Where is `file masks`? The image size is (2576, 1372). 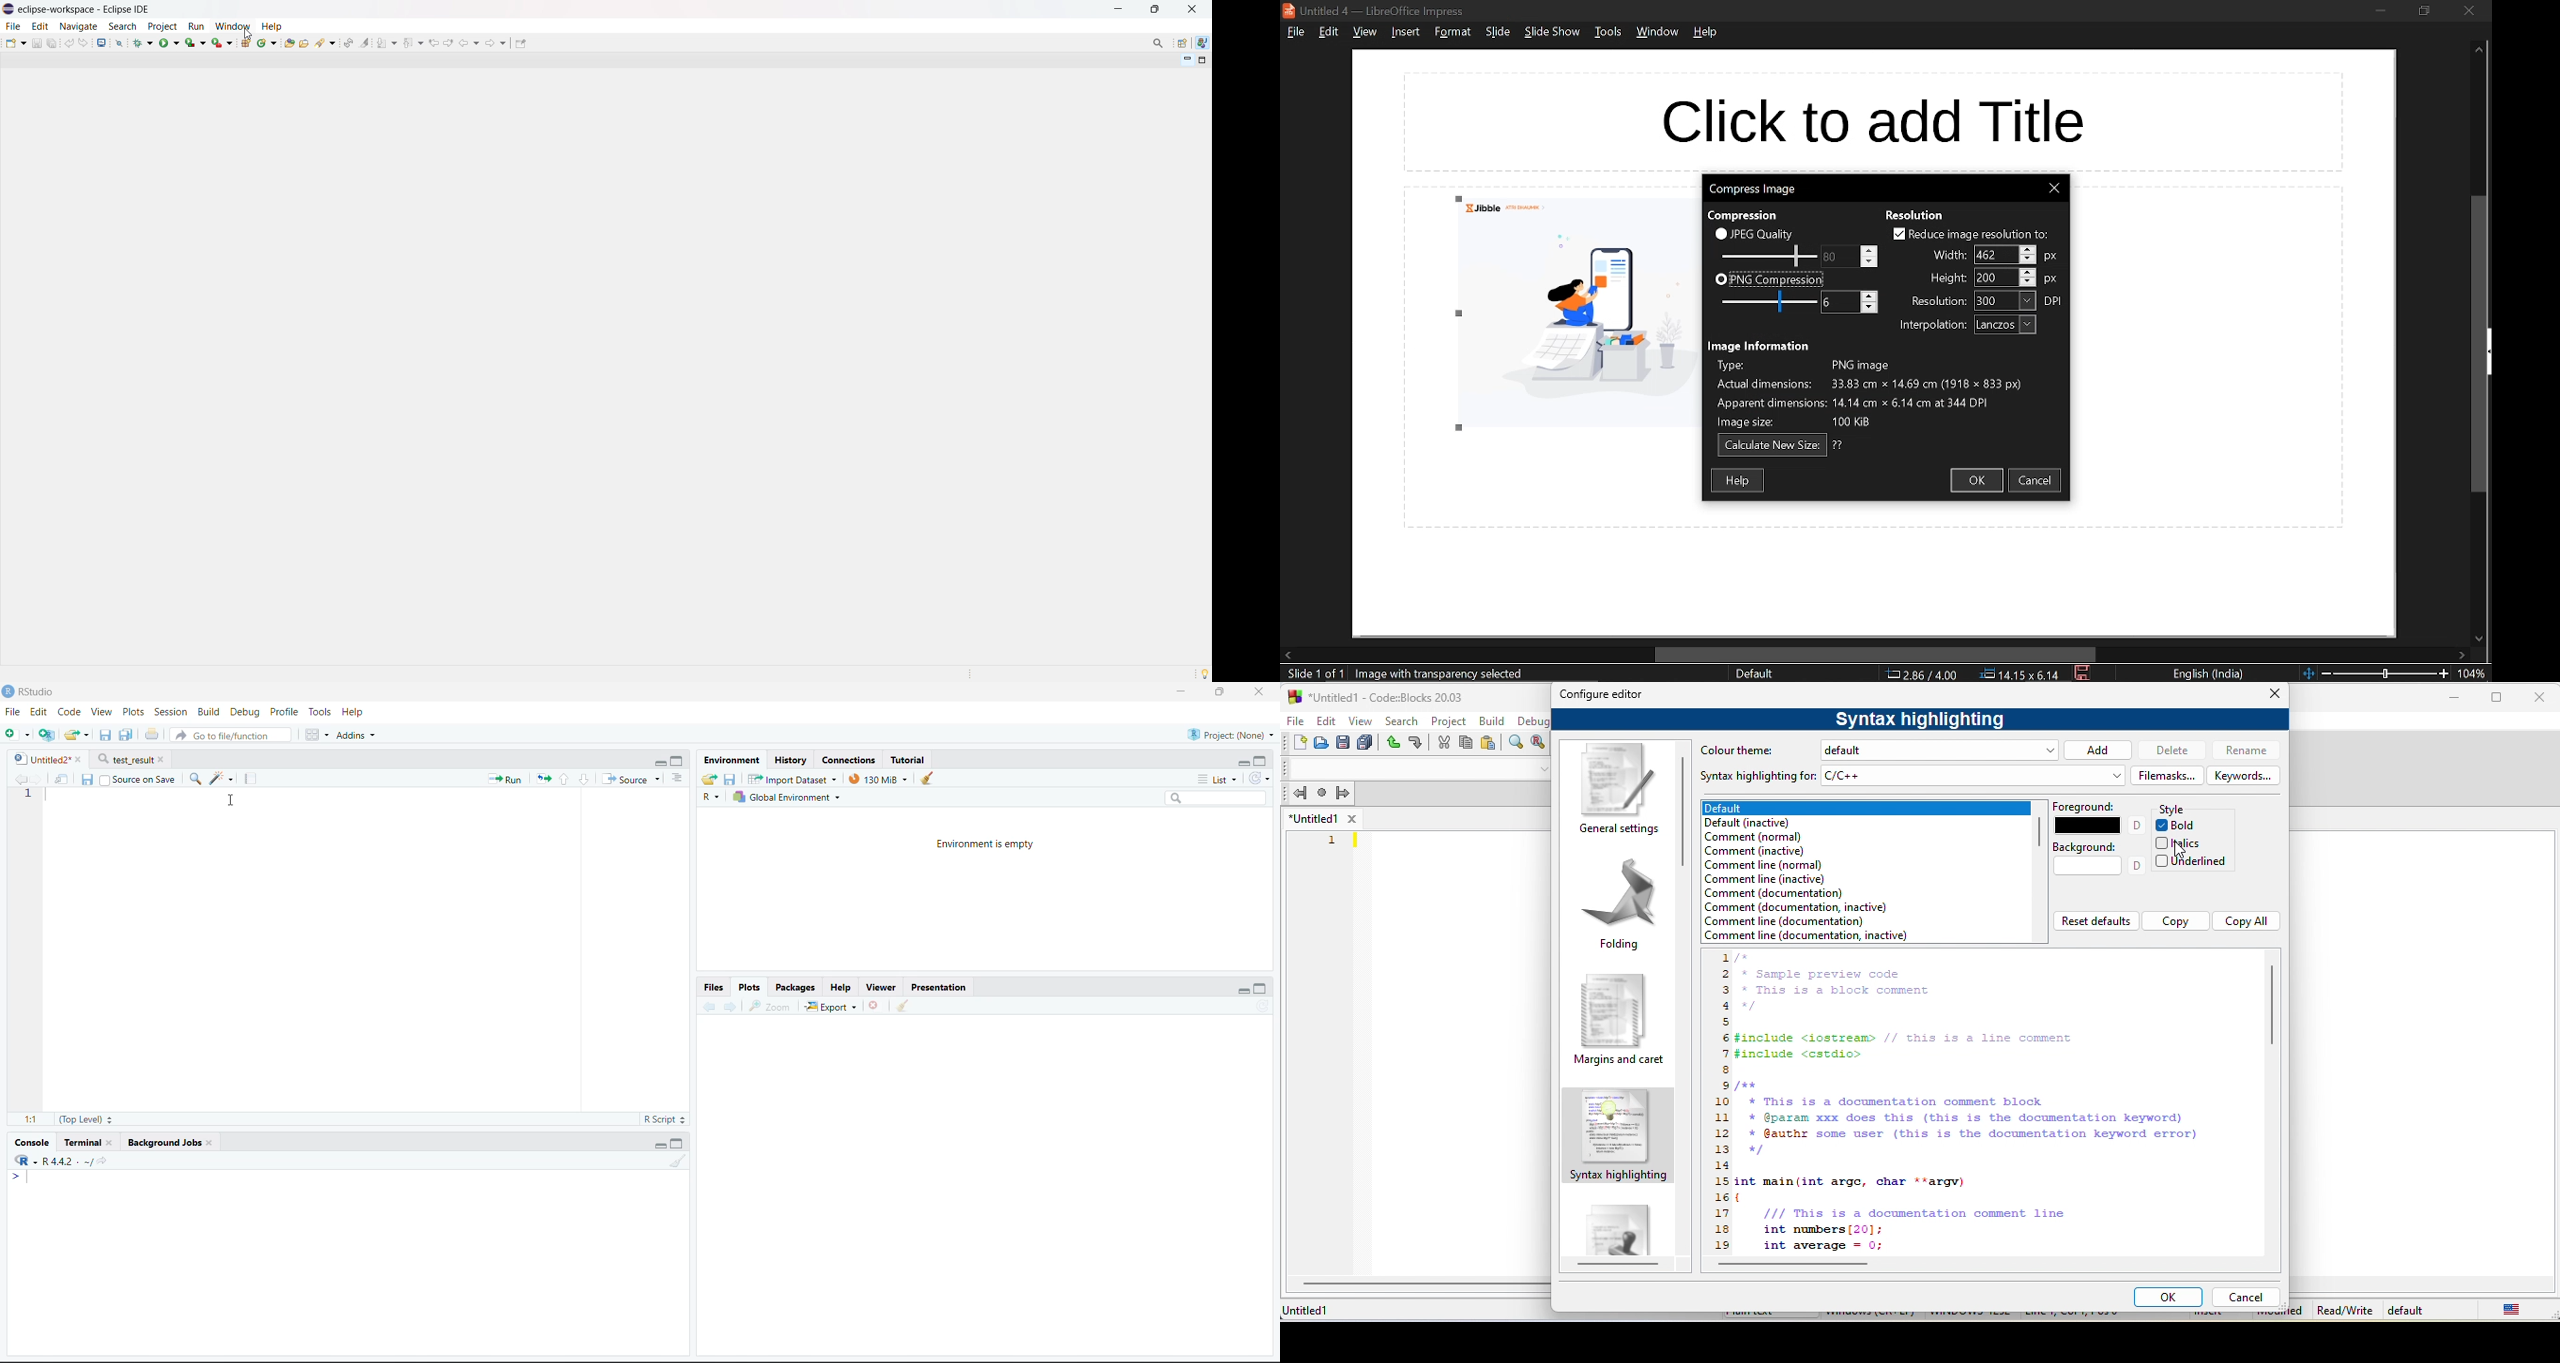 file masks is located at coordinates (2168, 775).